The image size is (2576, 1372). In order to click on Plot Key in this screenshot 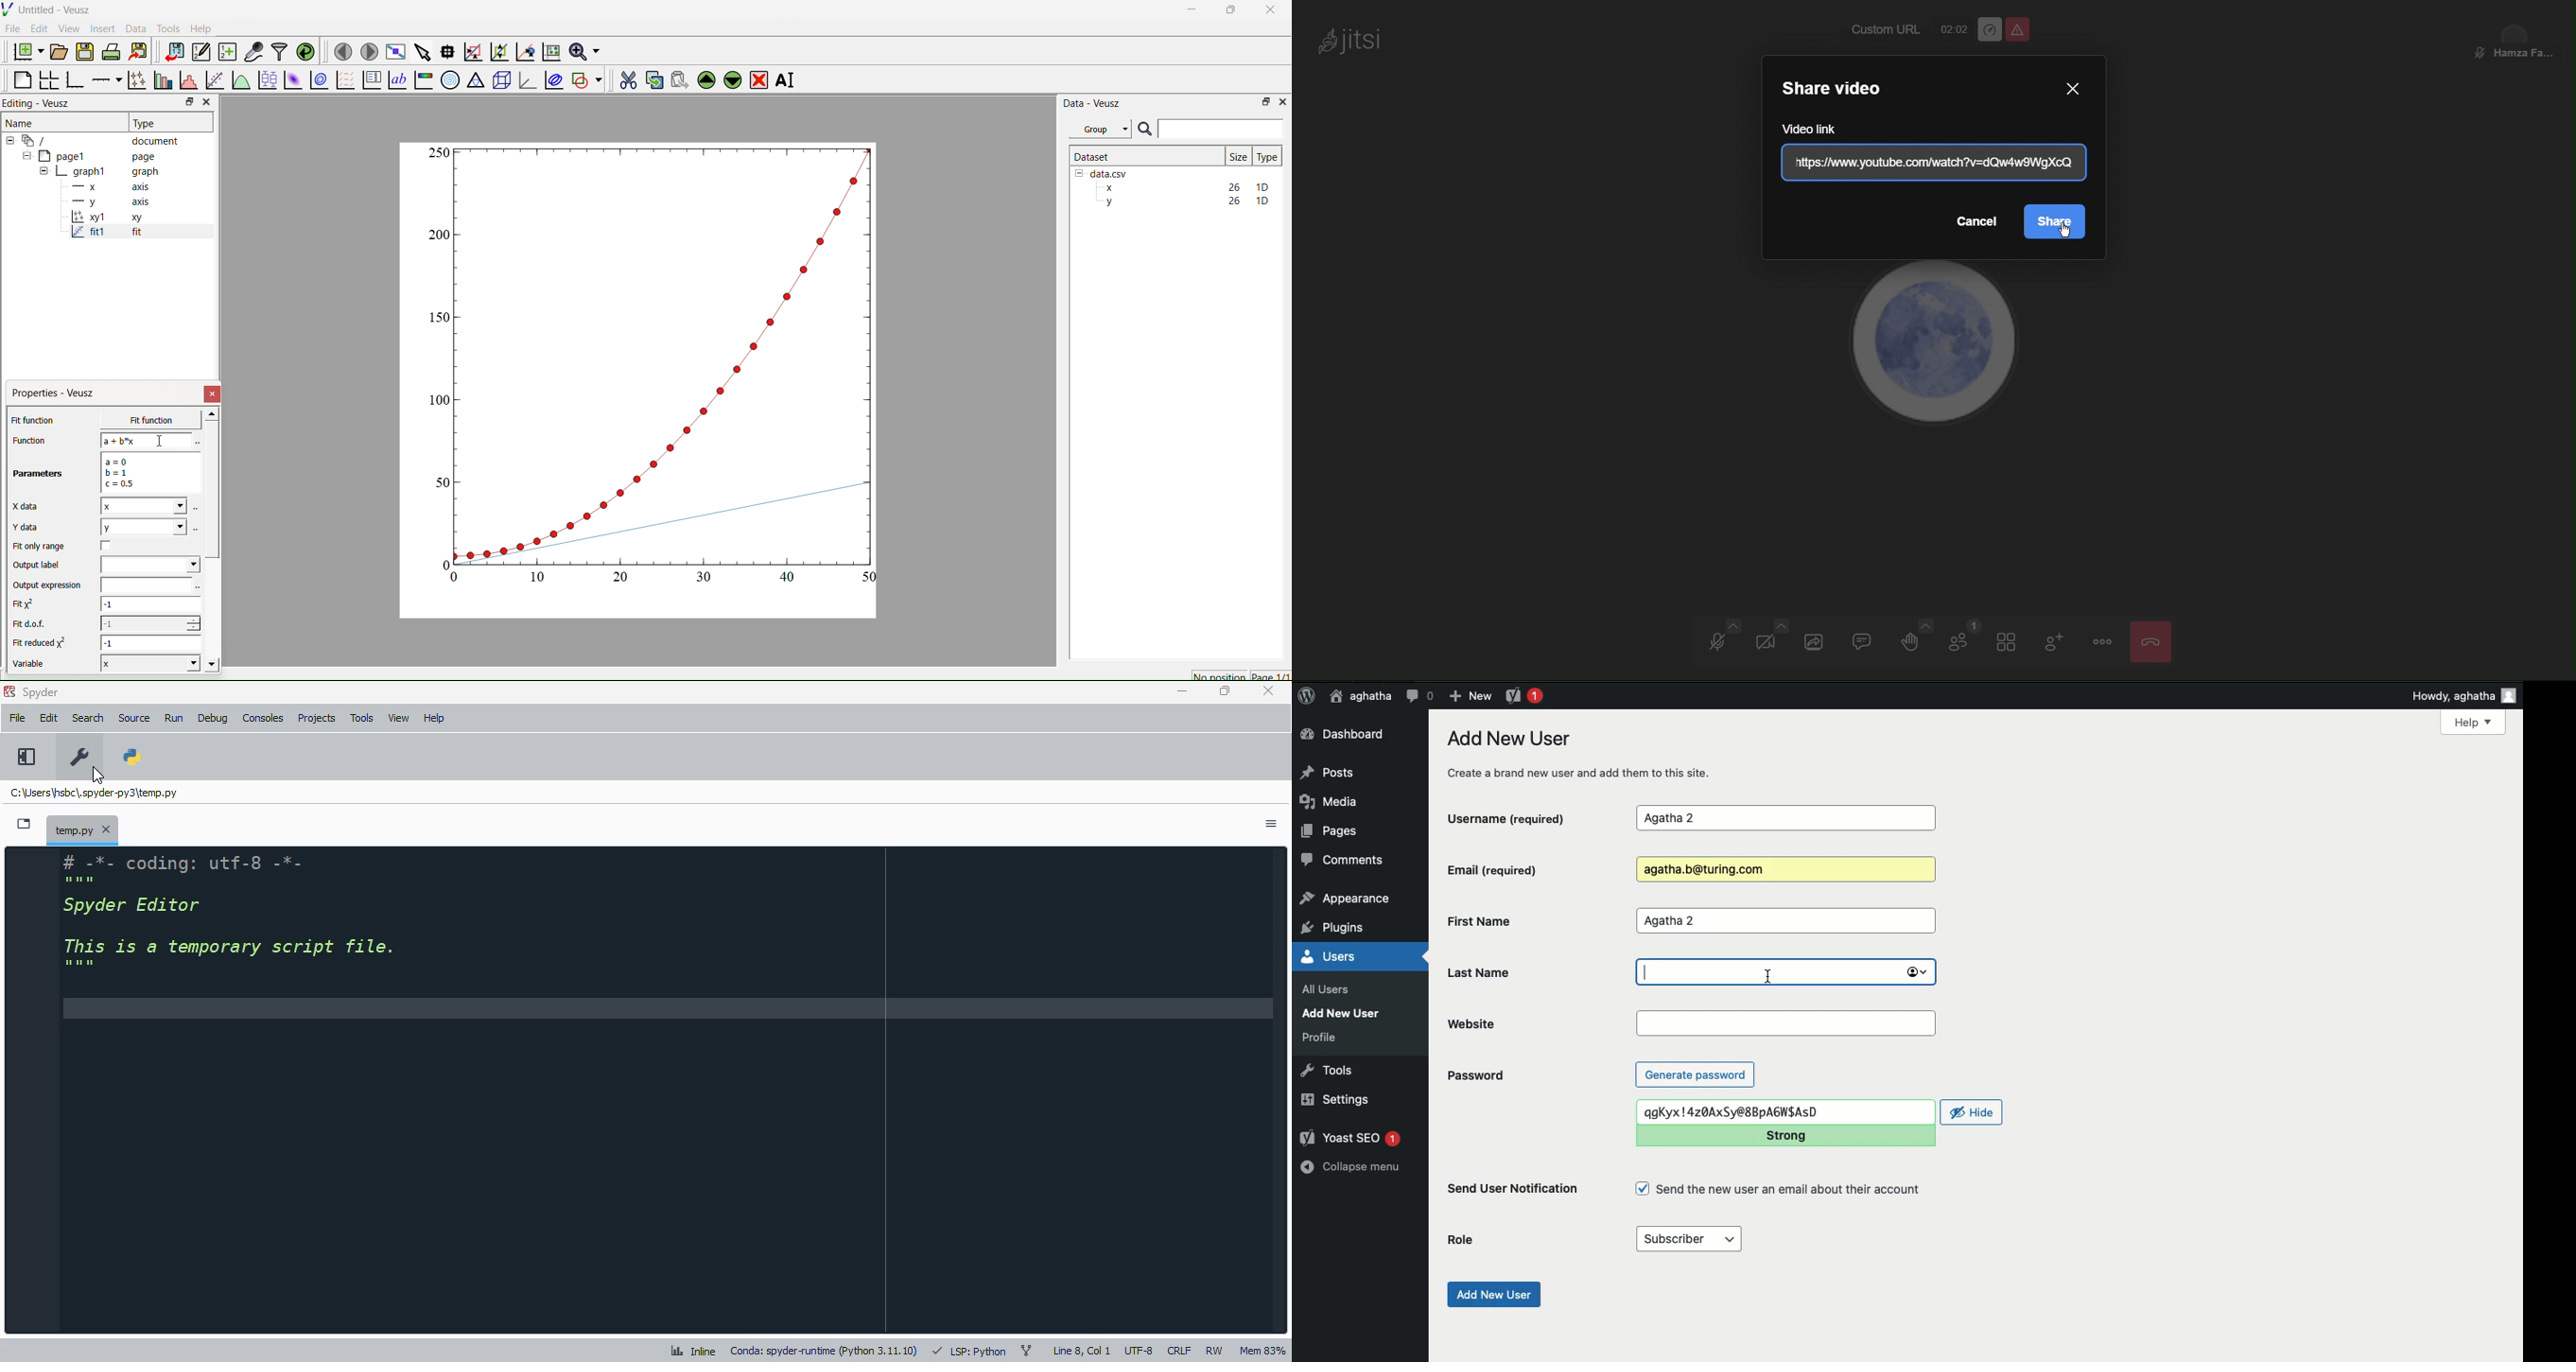, I will do `click(371, 80)`.